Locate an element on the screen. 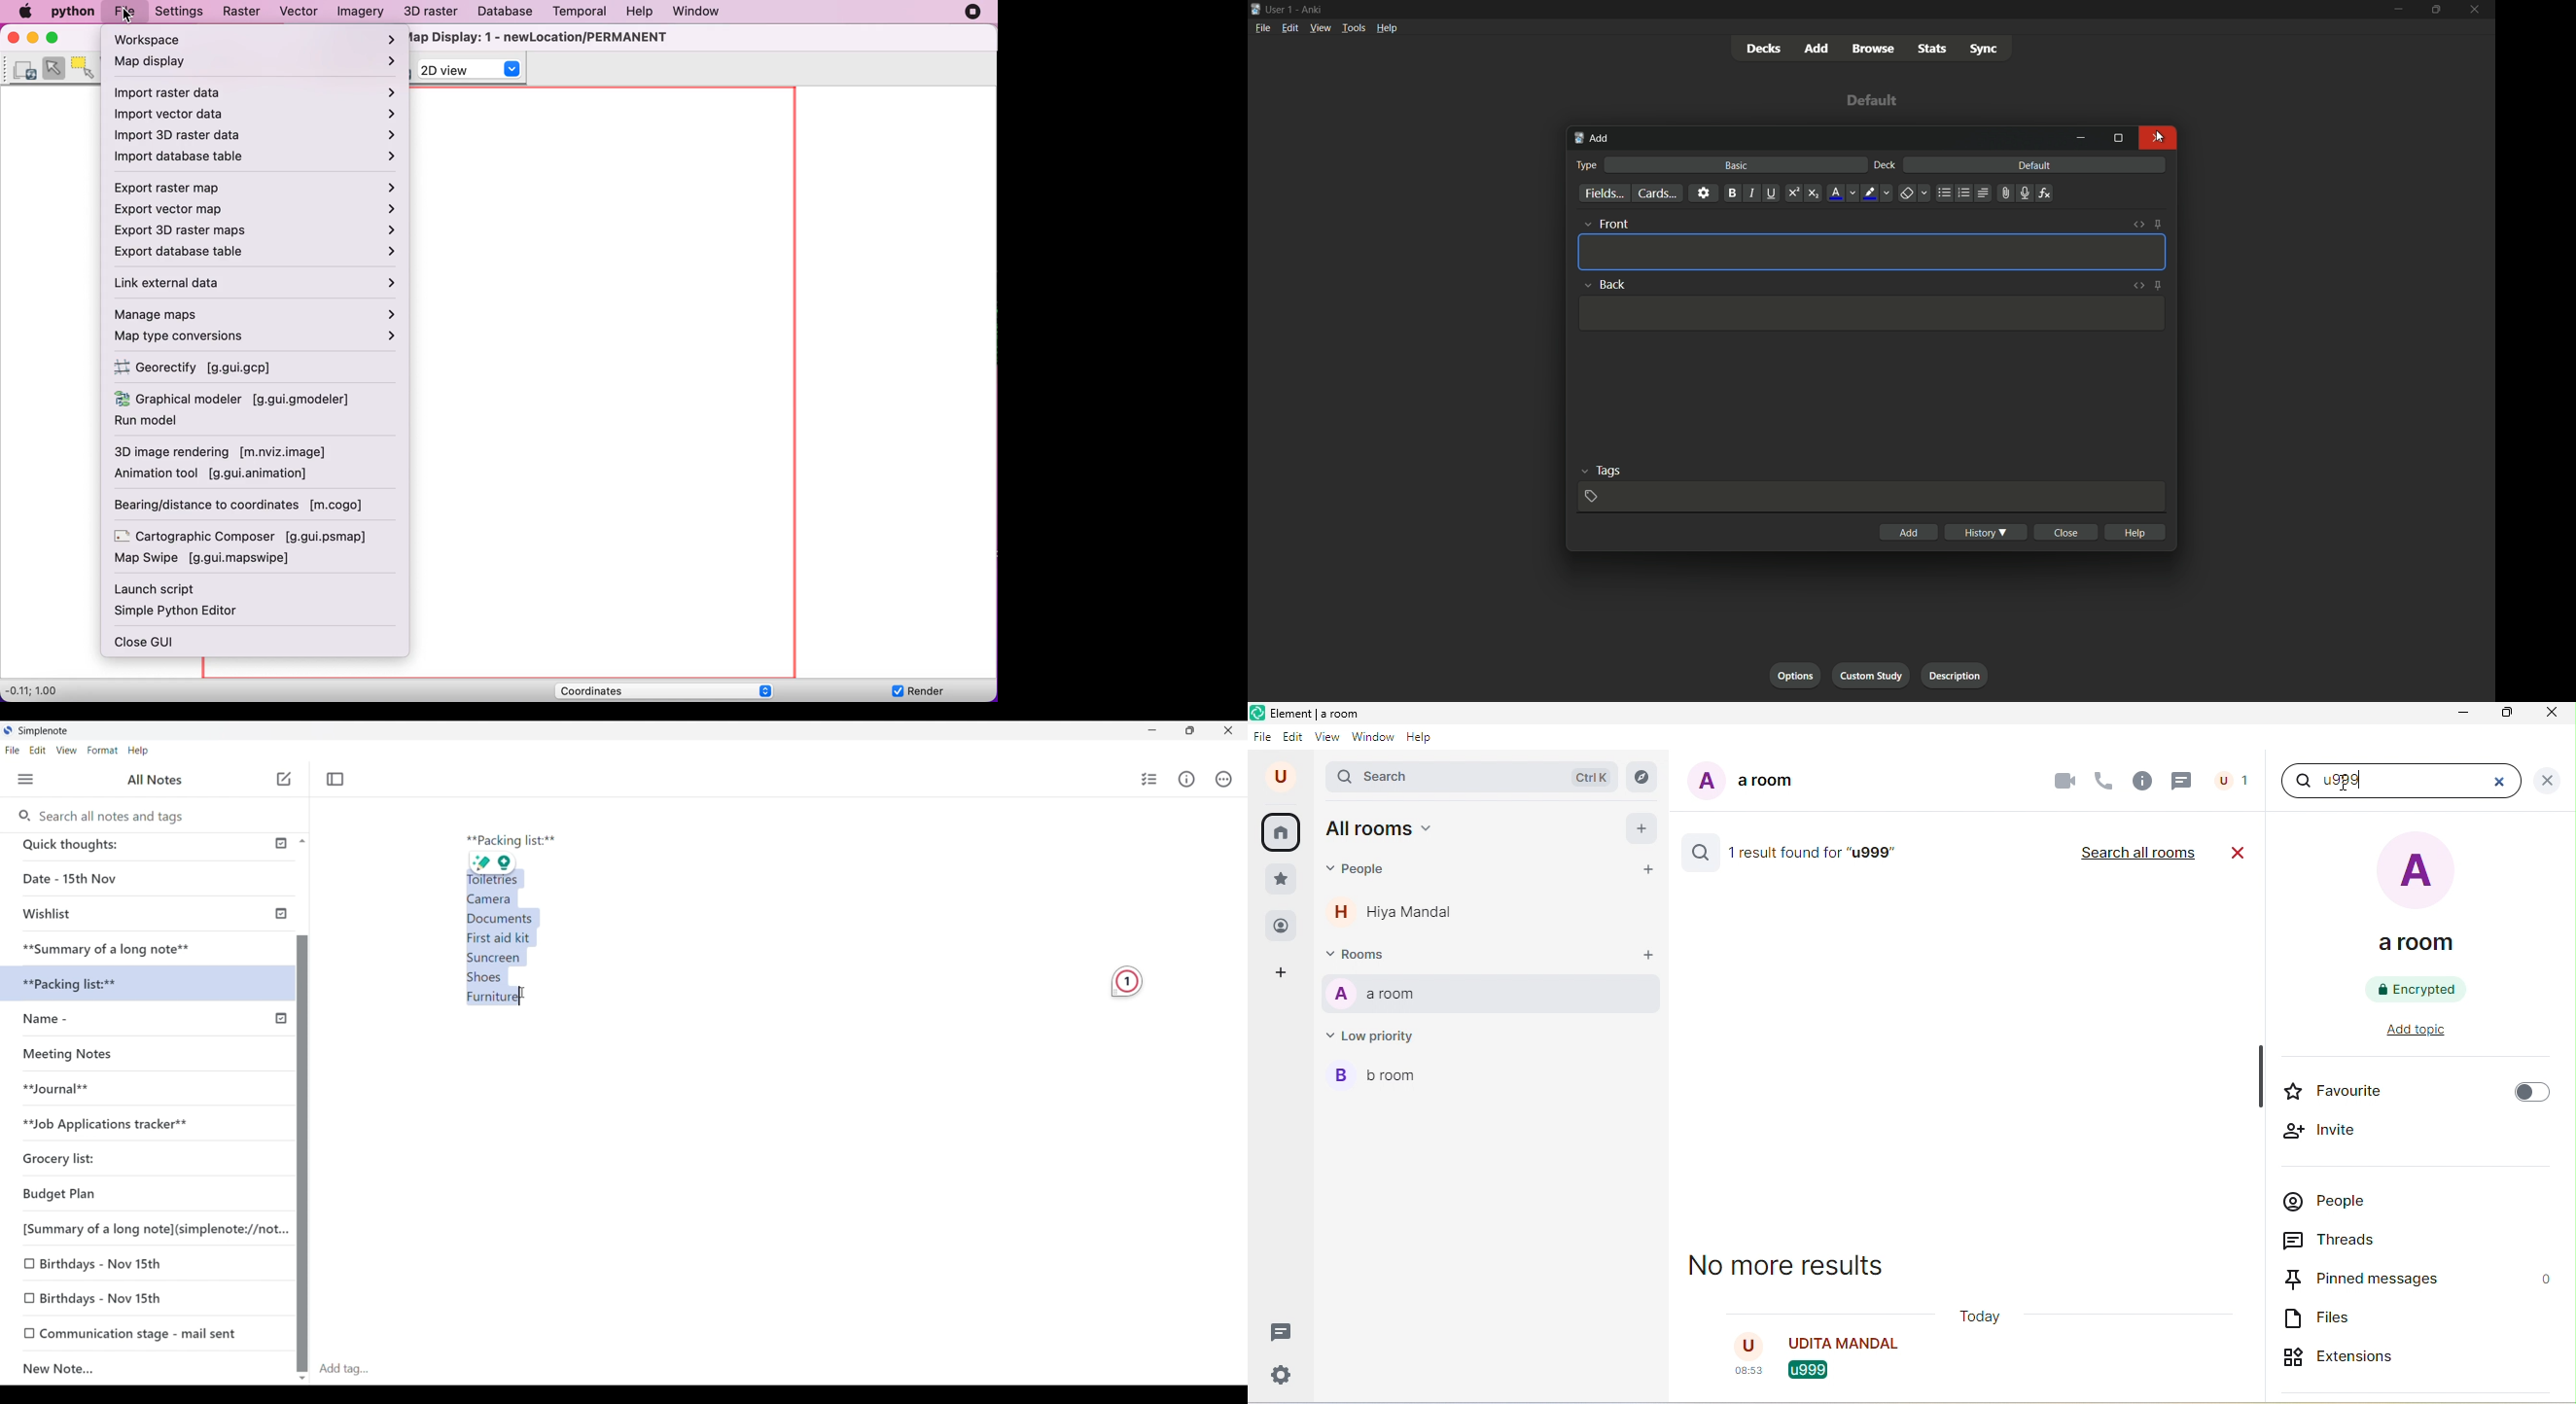 This screenshot has width=2576, height=1428. custom study is located at coordinates (1873, 674).